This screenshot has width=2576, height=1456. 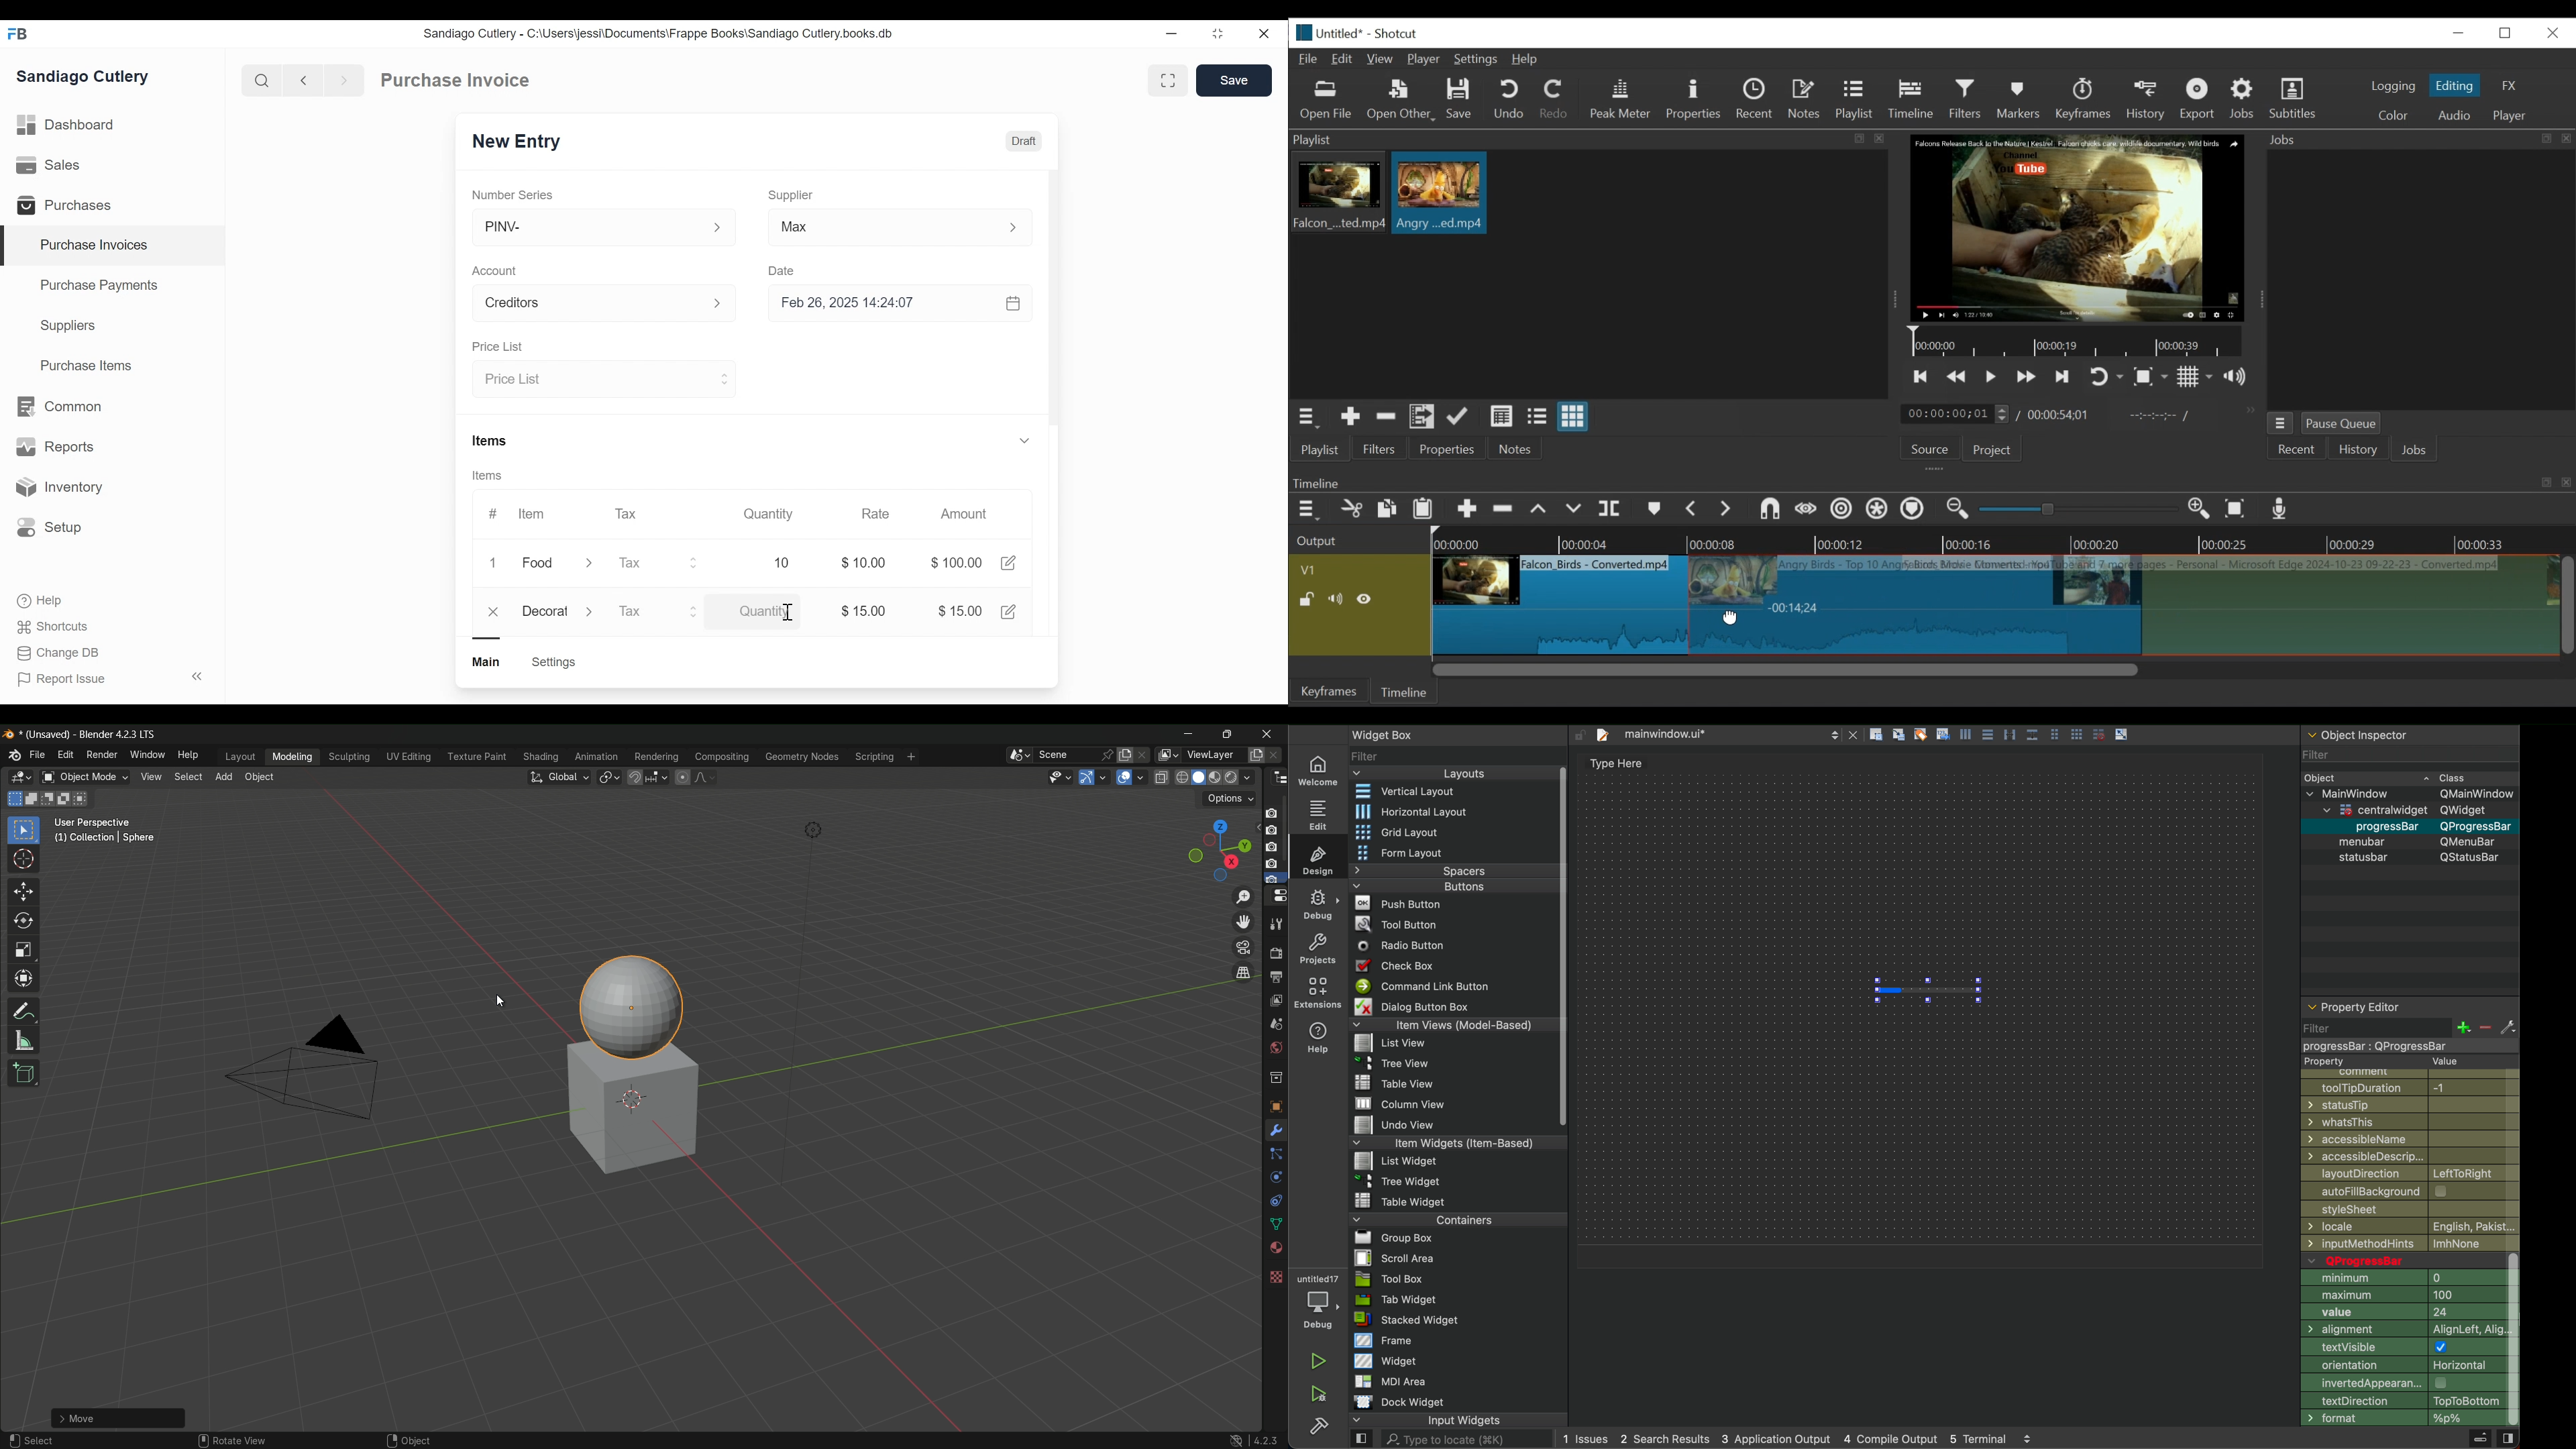 What do you see at coordinates (2028, 378) in the screenshot?
I see `play forward quickly` at bounding box center [2028, 378].